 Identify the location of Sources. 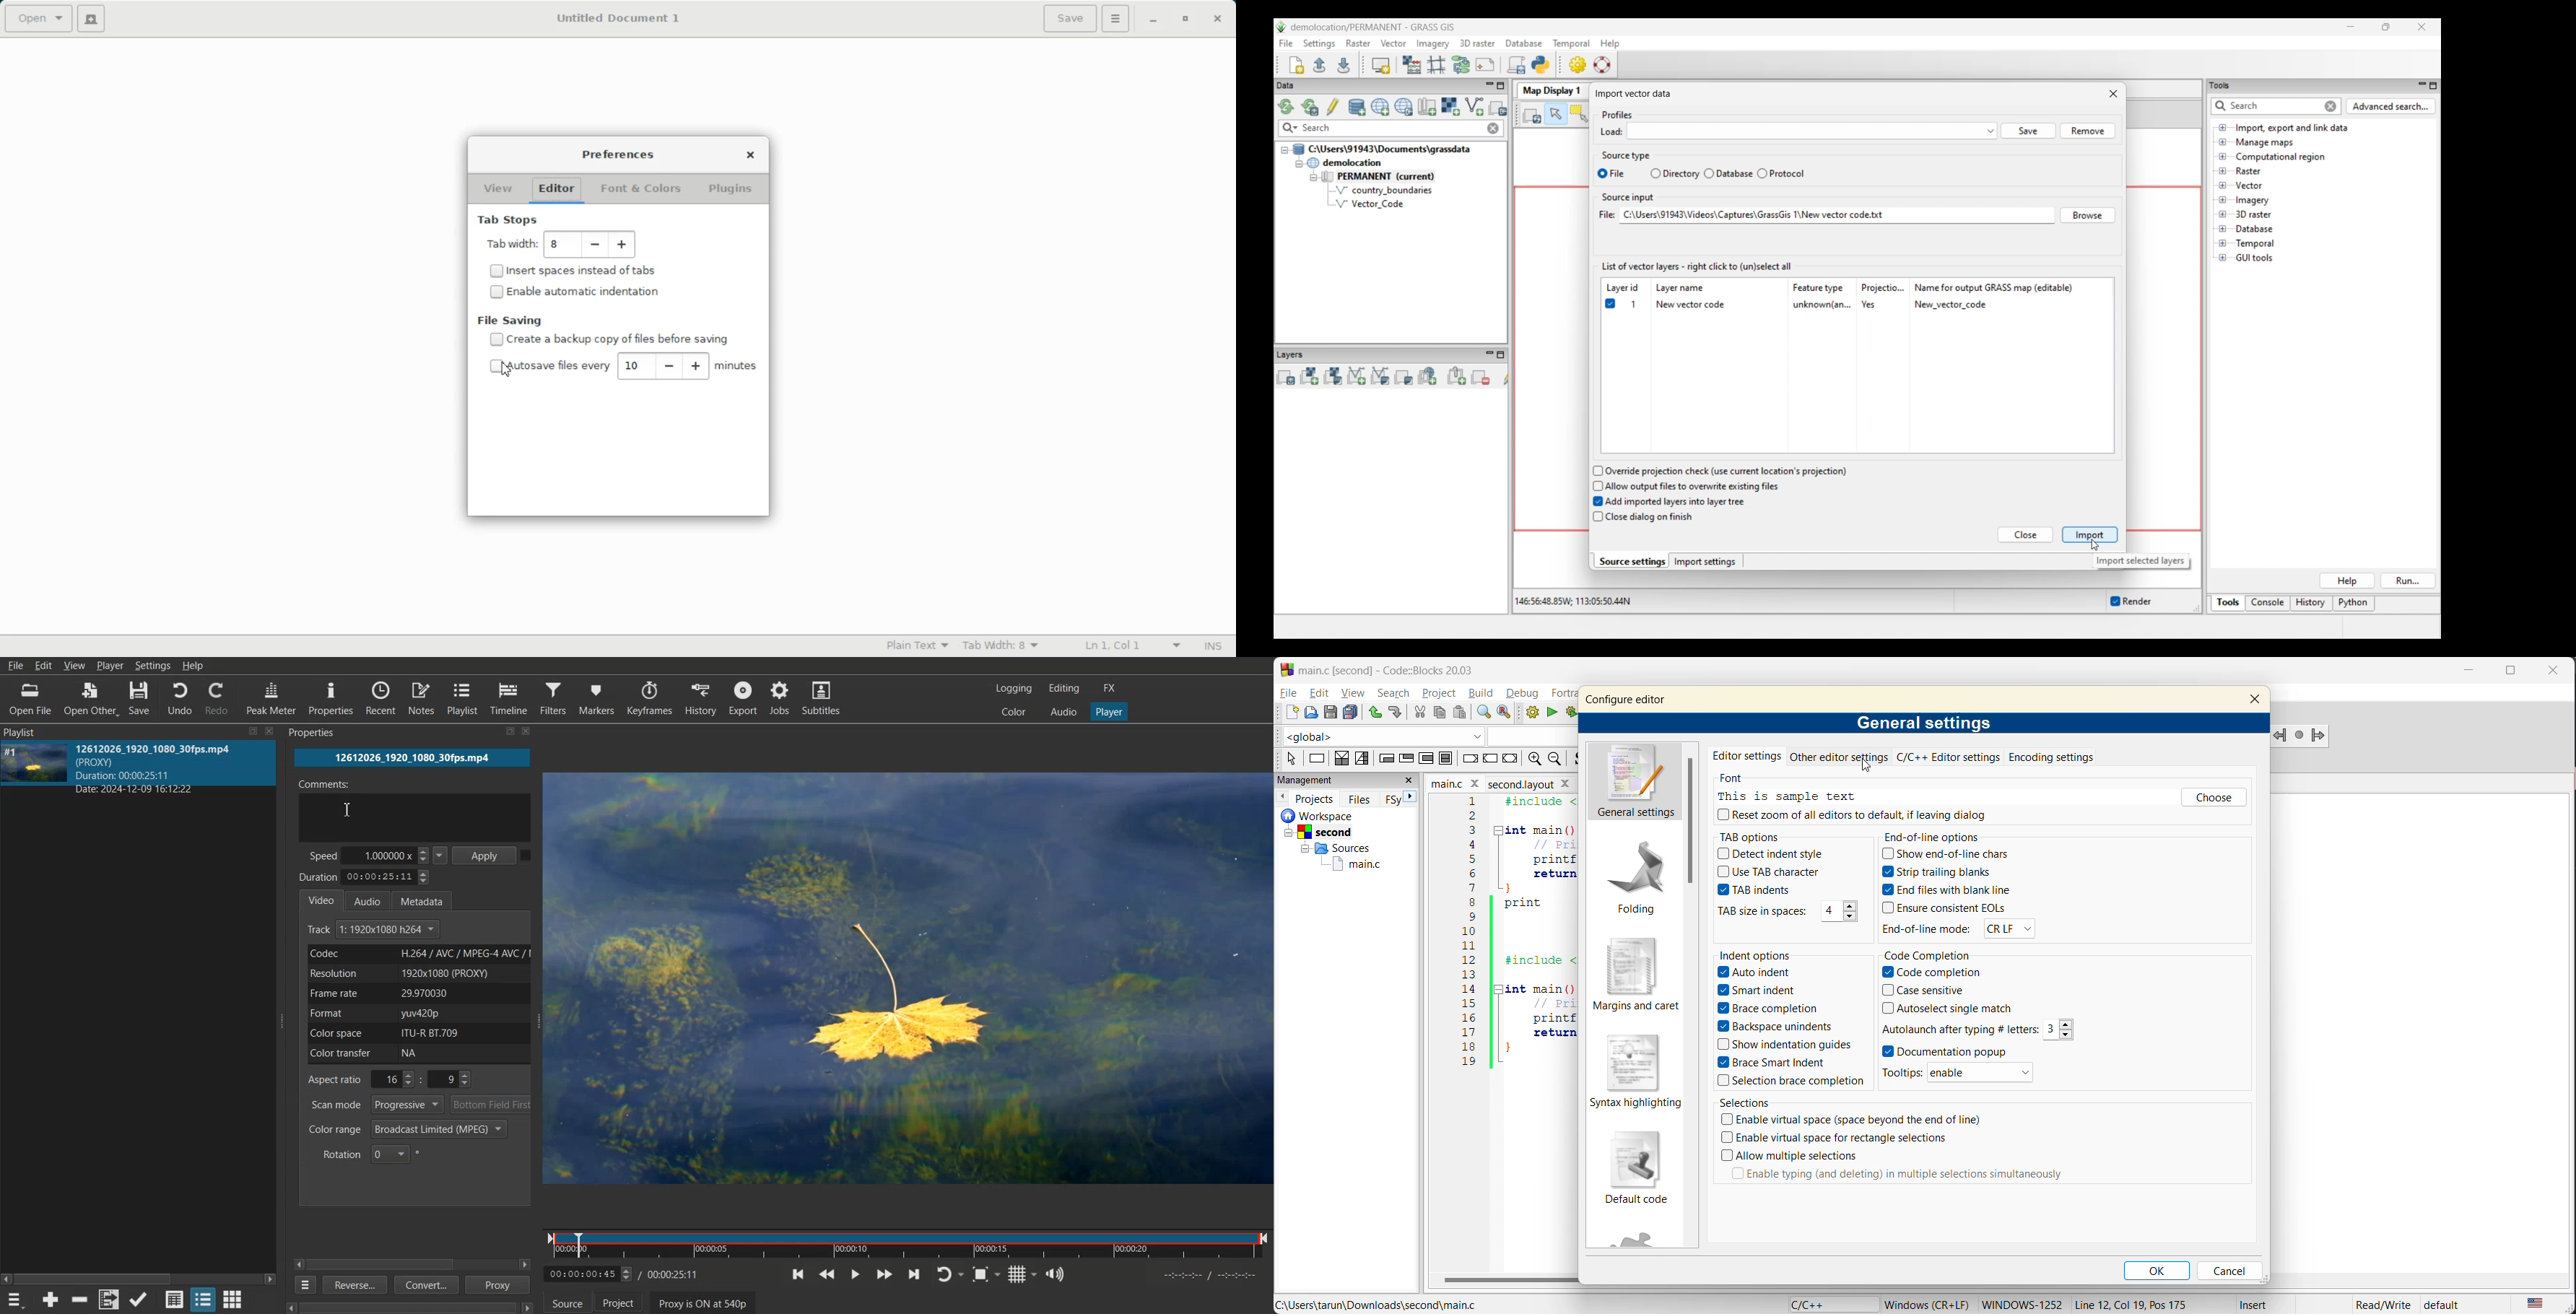
(1336, 848).